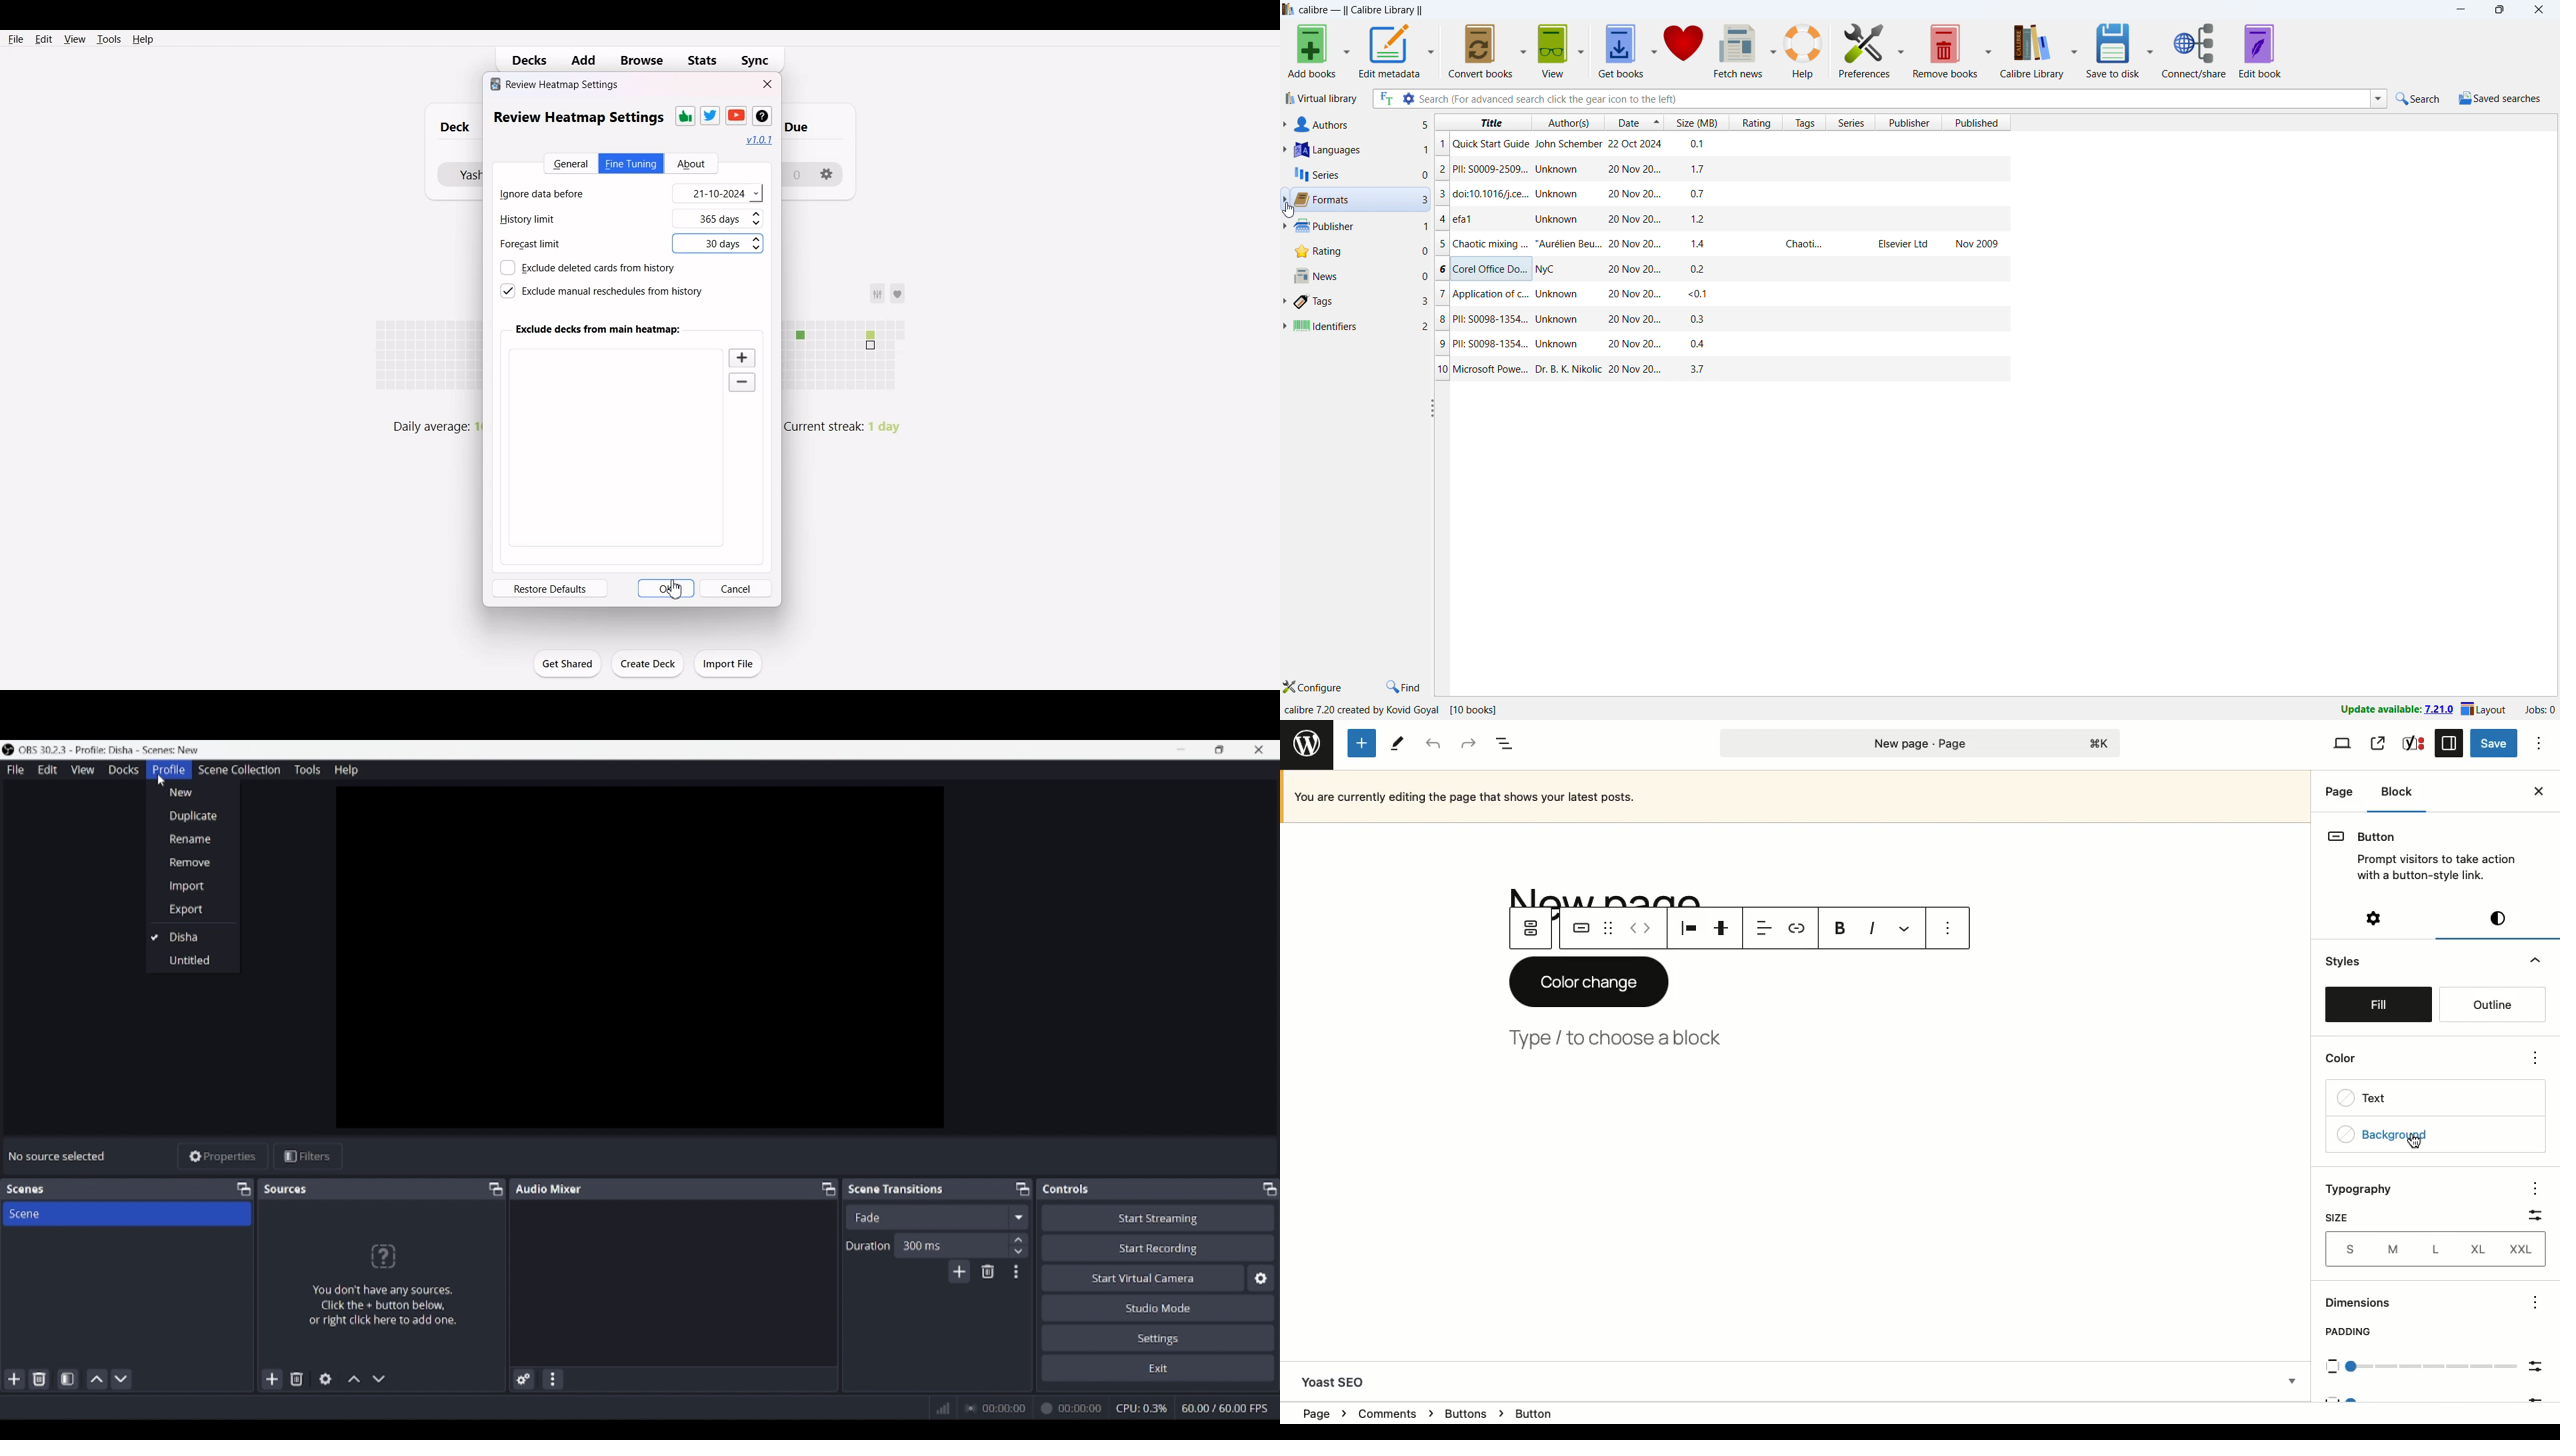 The image size is (2576, 1456). I want to click on Software and project name, so click(115, 750).